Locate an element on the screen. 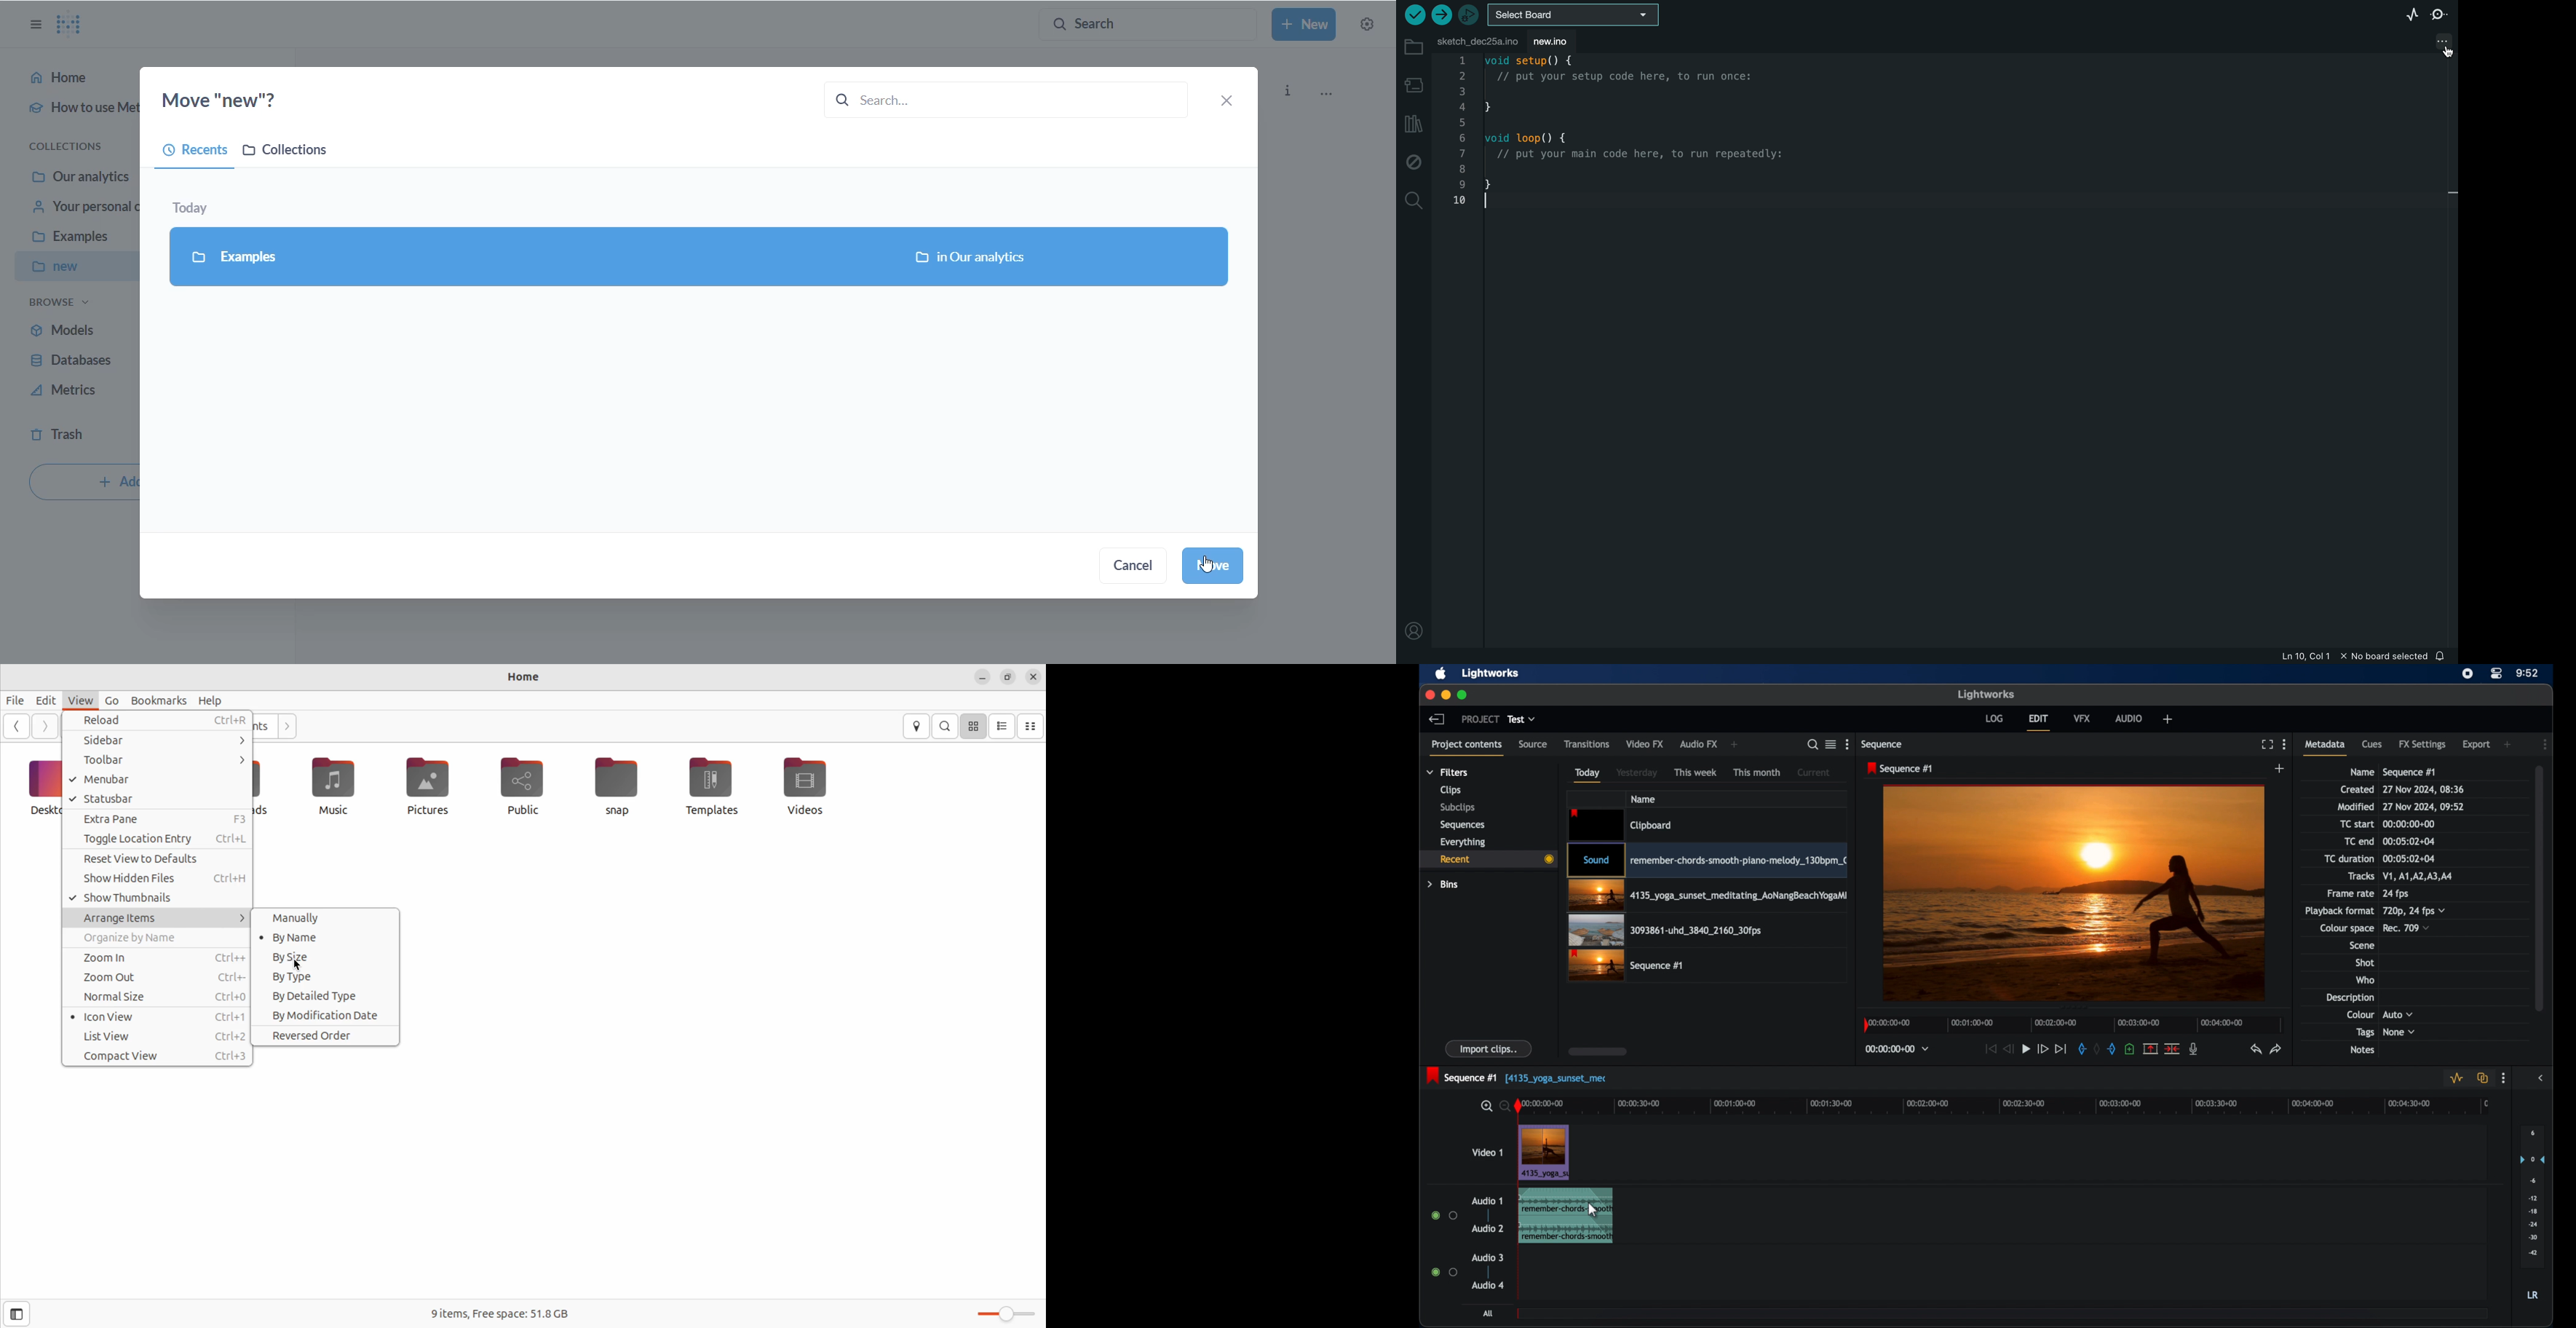 This screenshot has height=1344, width=2576. search is located at coordinates (1812, 745).